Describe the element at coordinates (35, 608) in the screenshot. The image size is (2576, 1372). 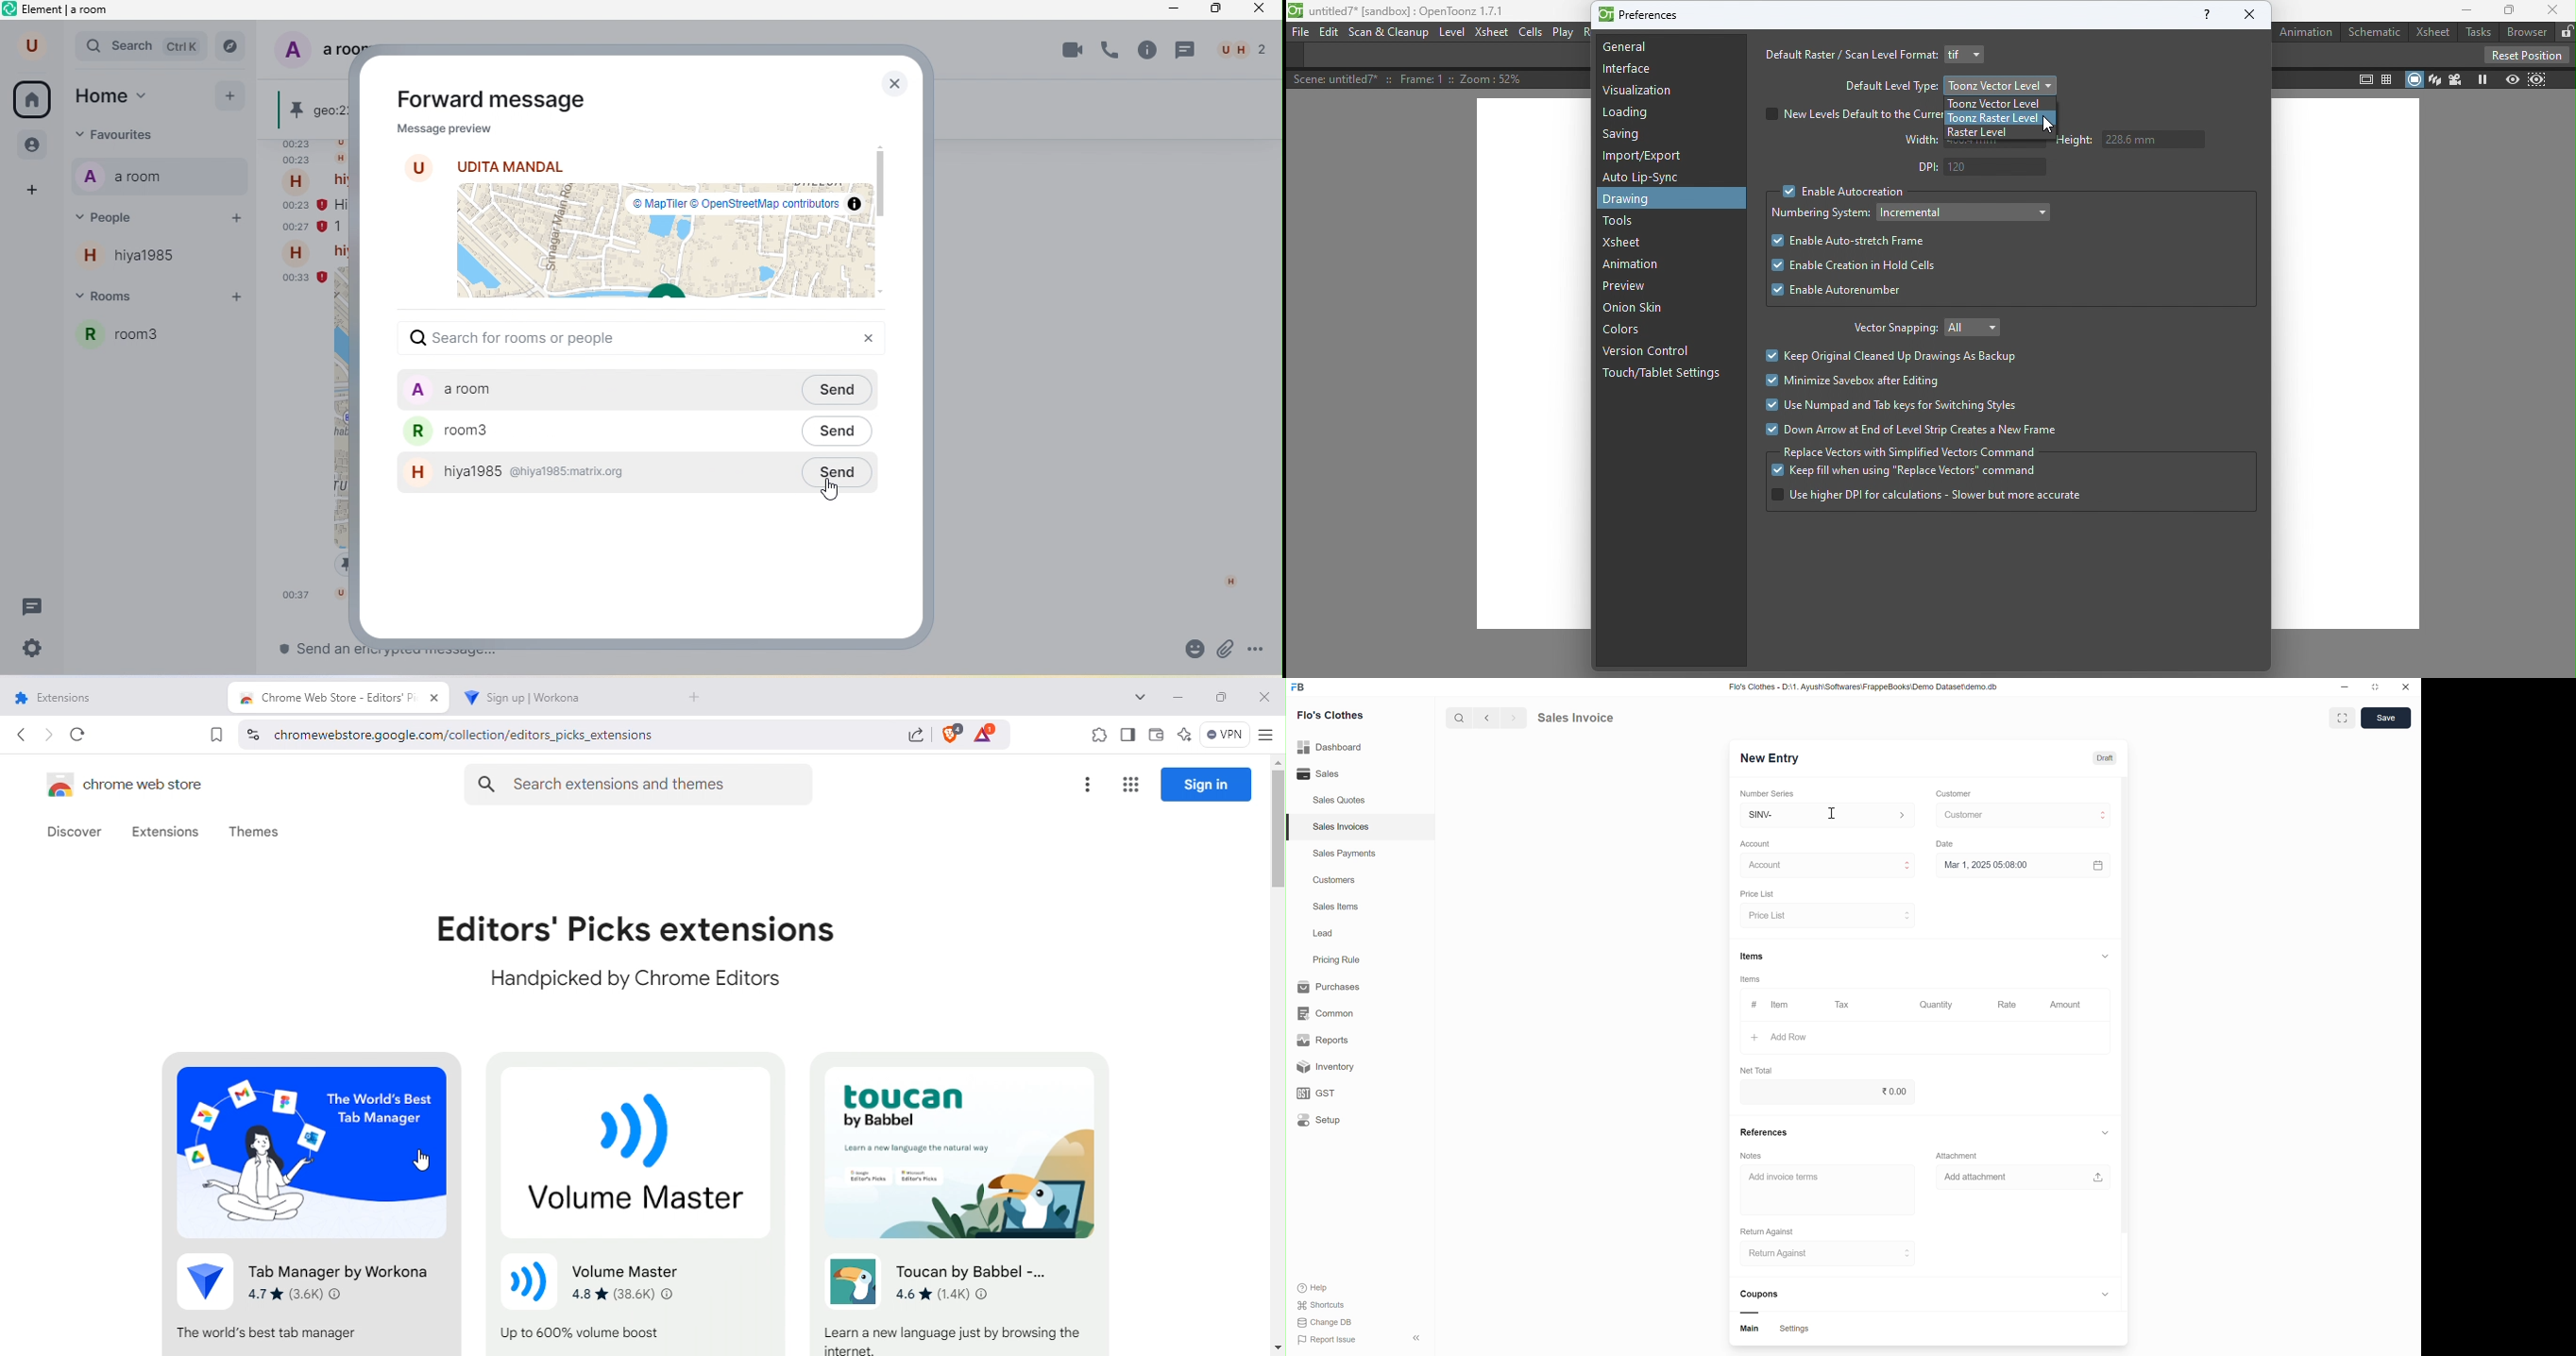
I see `threads` at that location.